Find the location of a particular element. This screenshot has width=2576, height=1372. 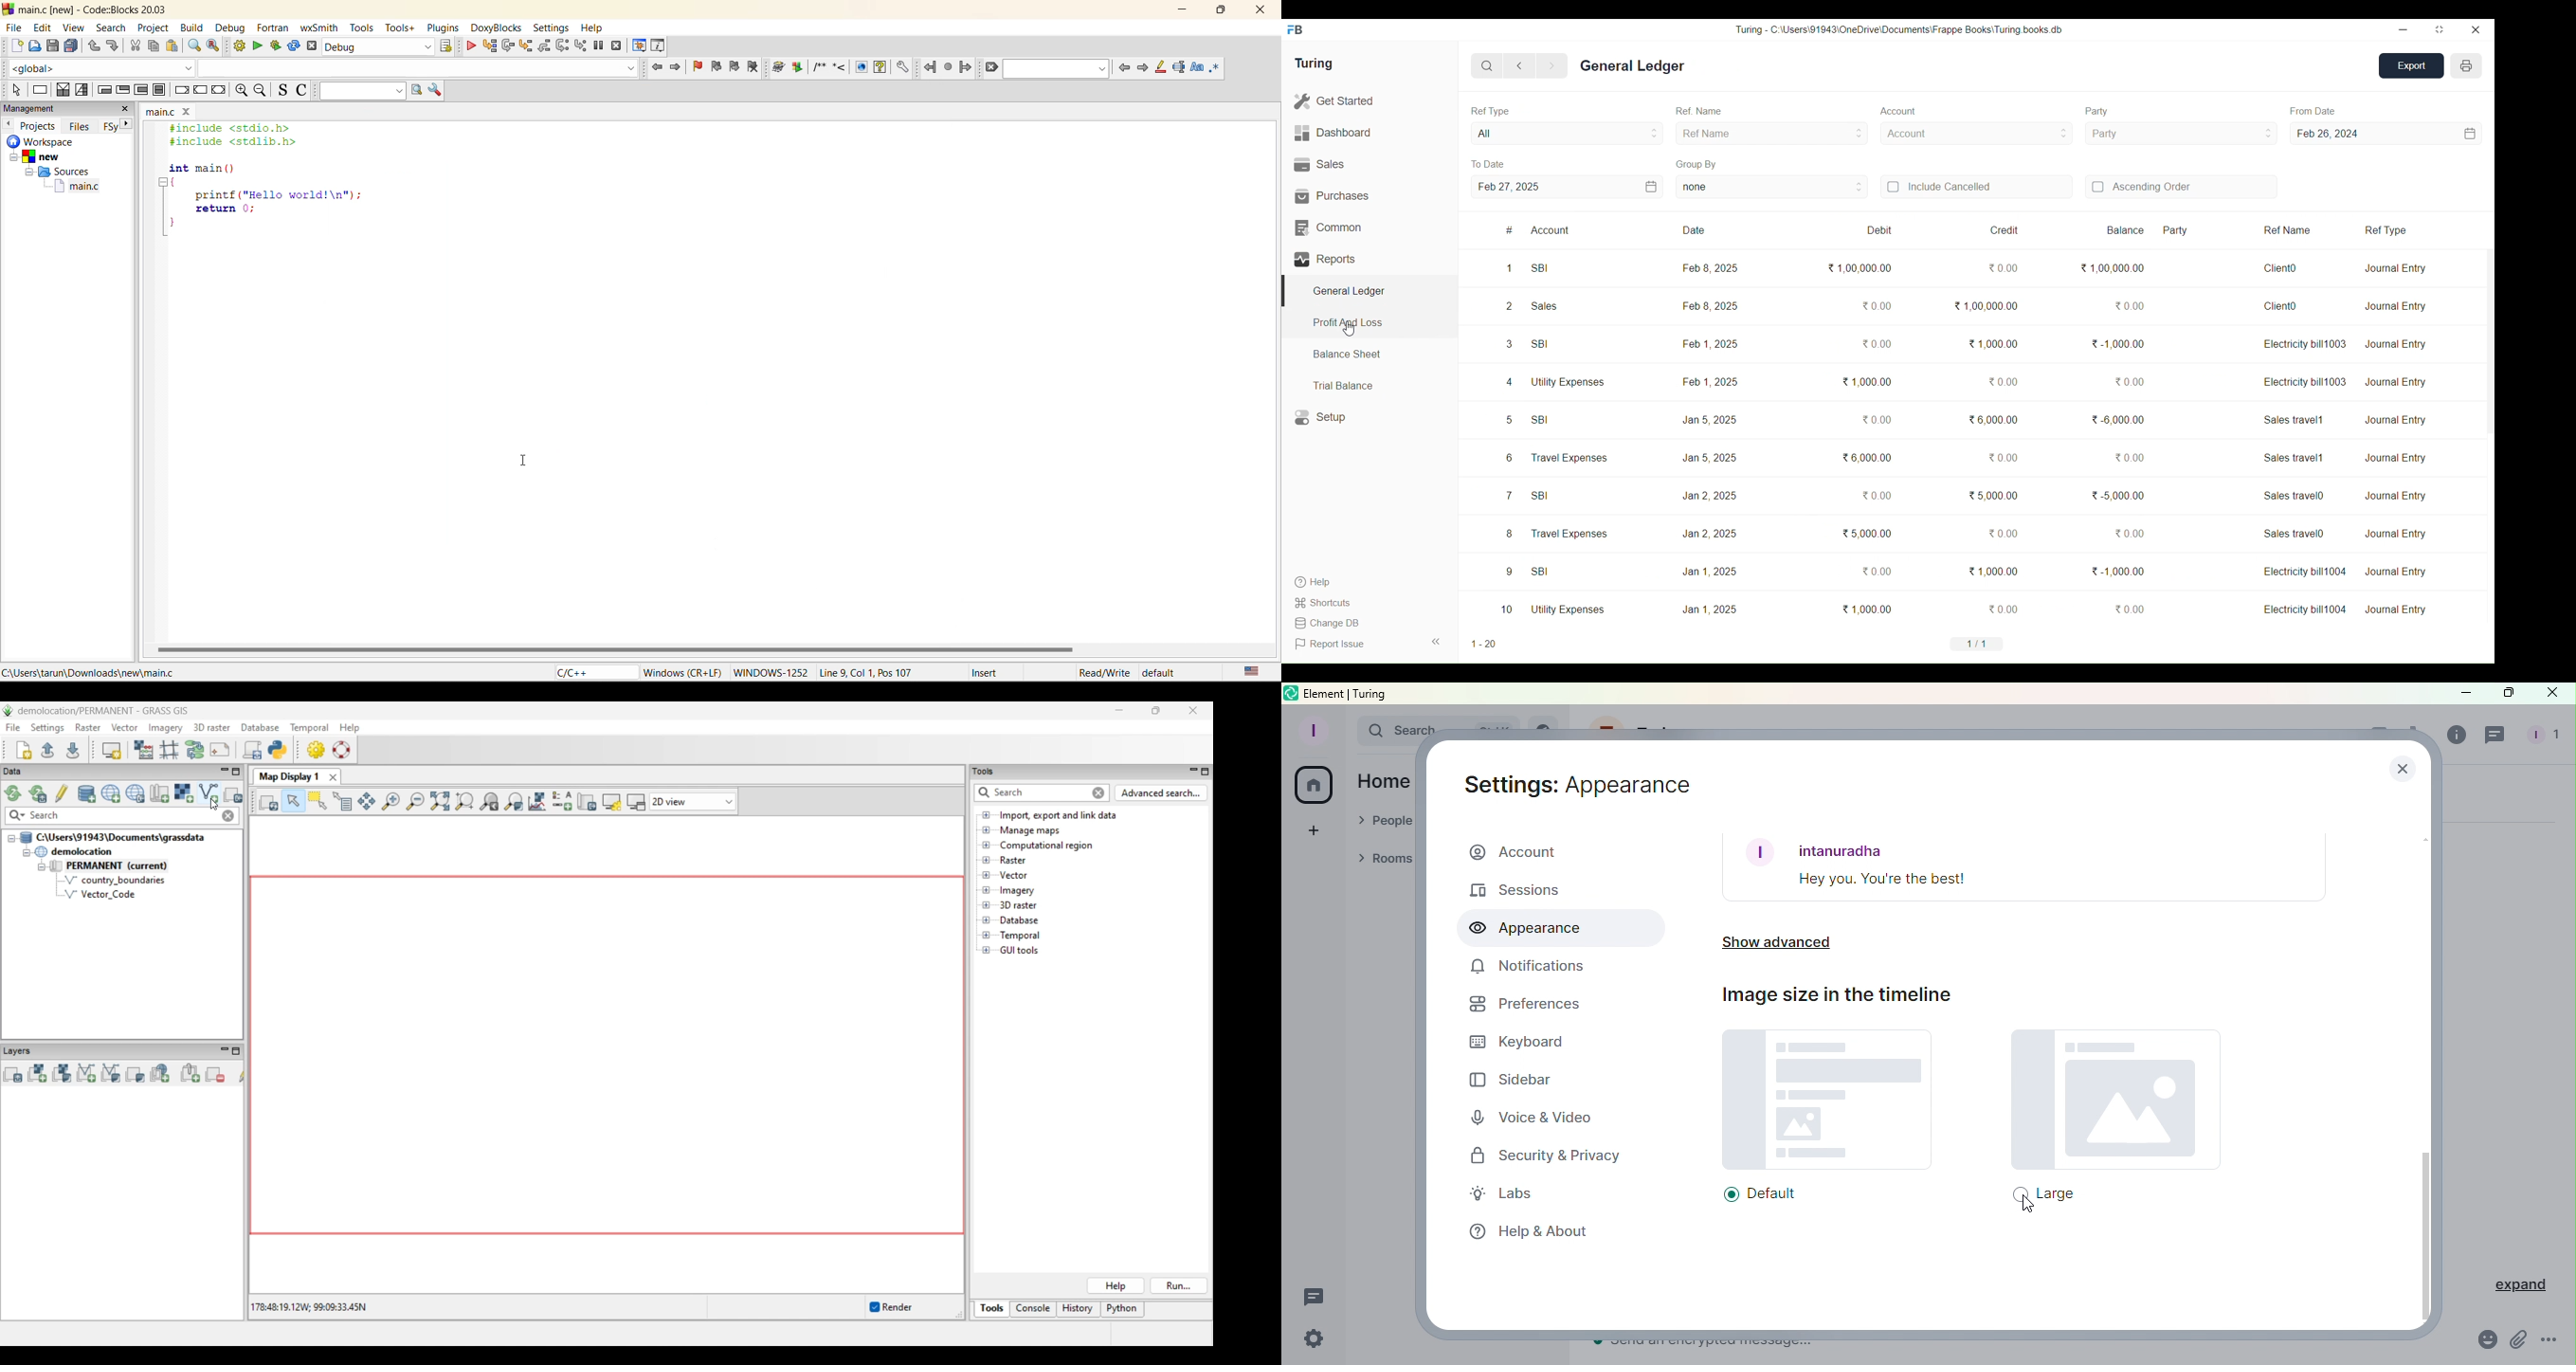

C/C++ is located at coordinates (592, 672).